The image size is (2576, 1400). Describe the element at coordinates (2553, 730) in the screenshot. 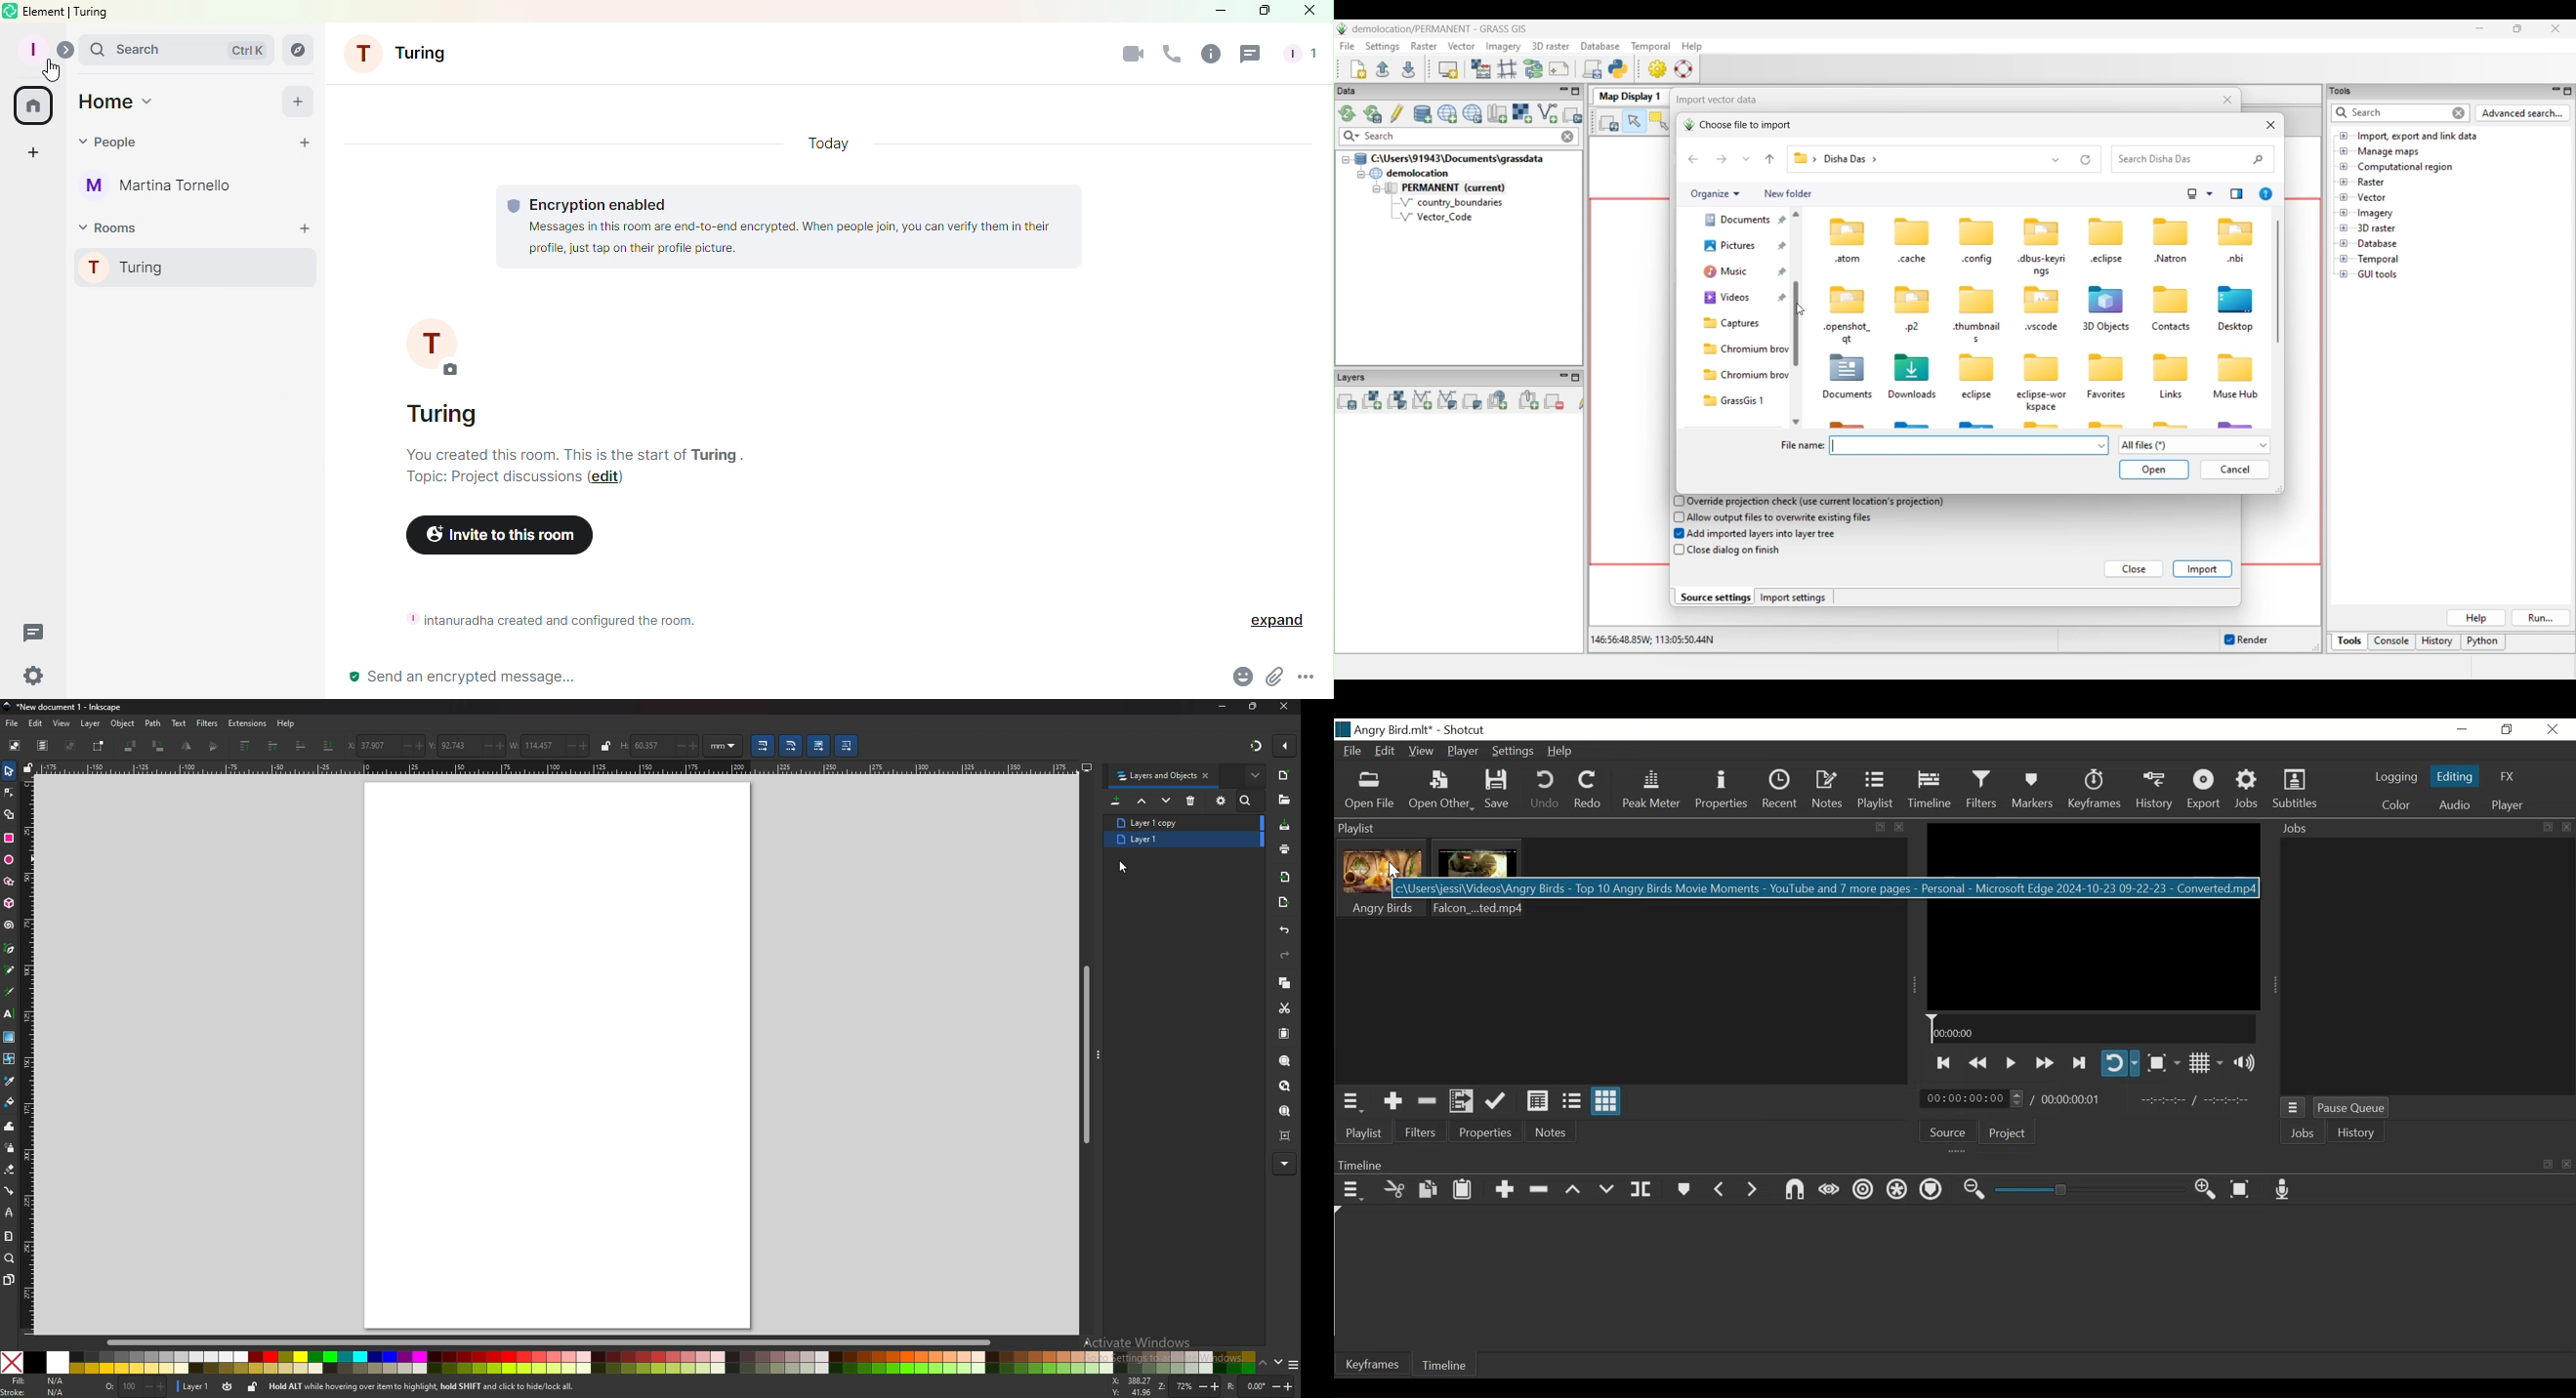

I see `Close` at that location.